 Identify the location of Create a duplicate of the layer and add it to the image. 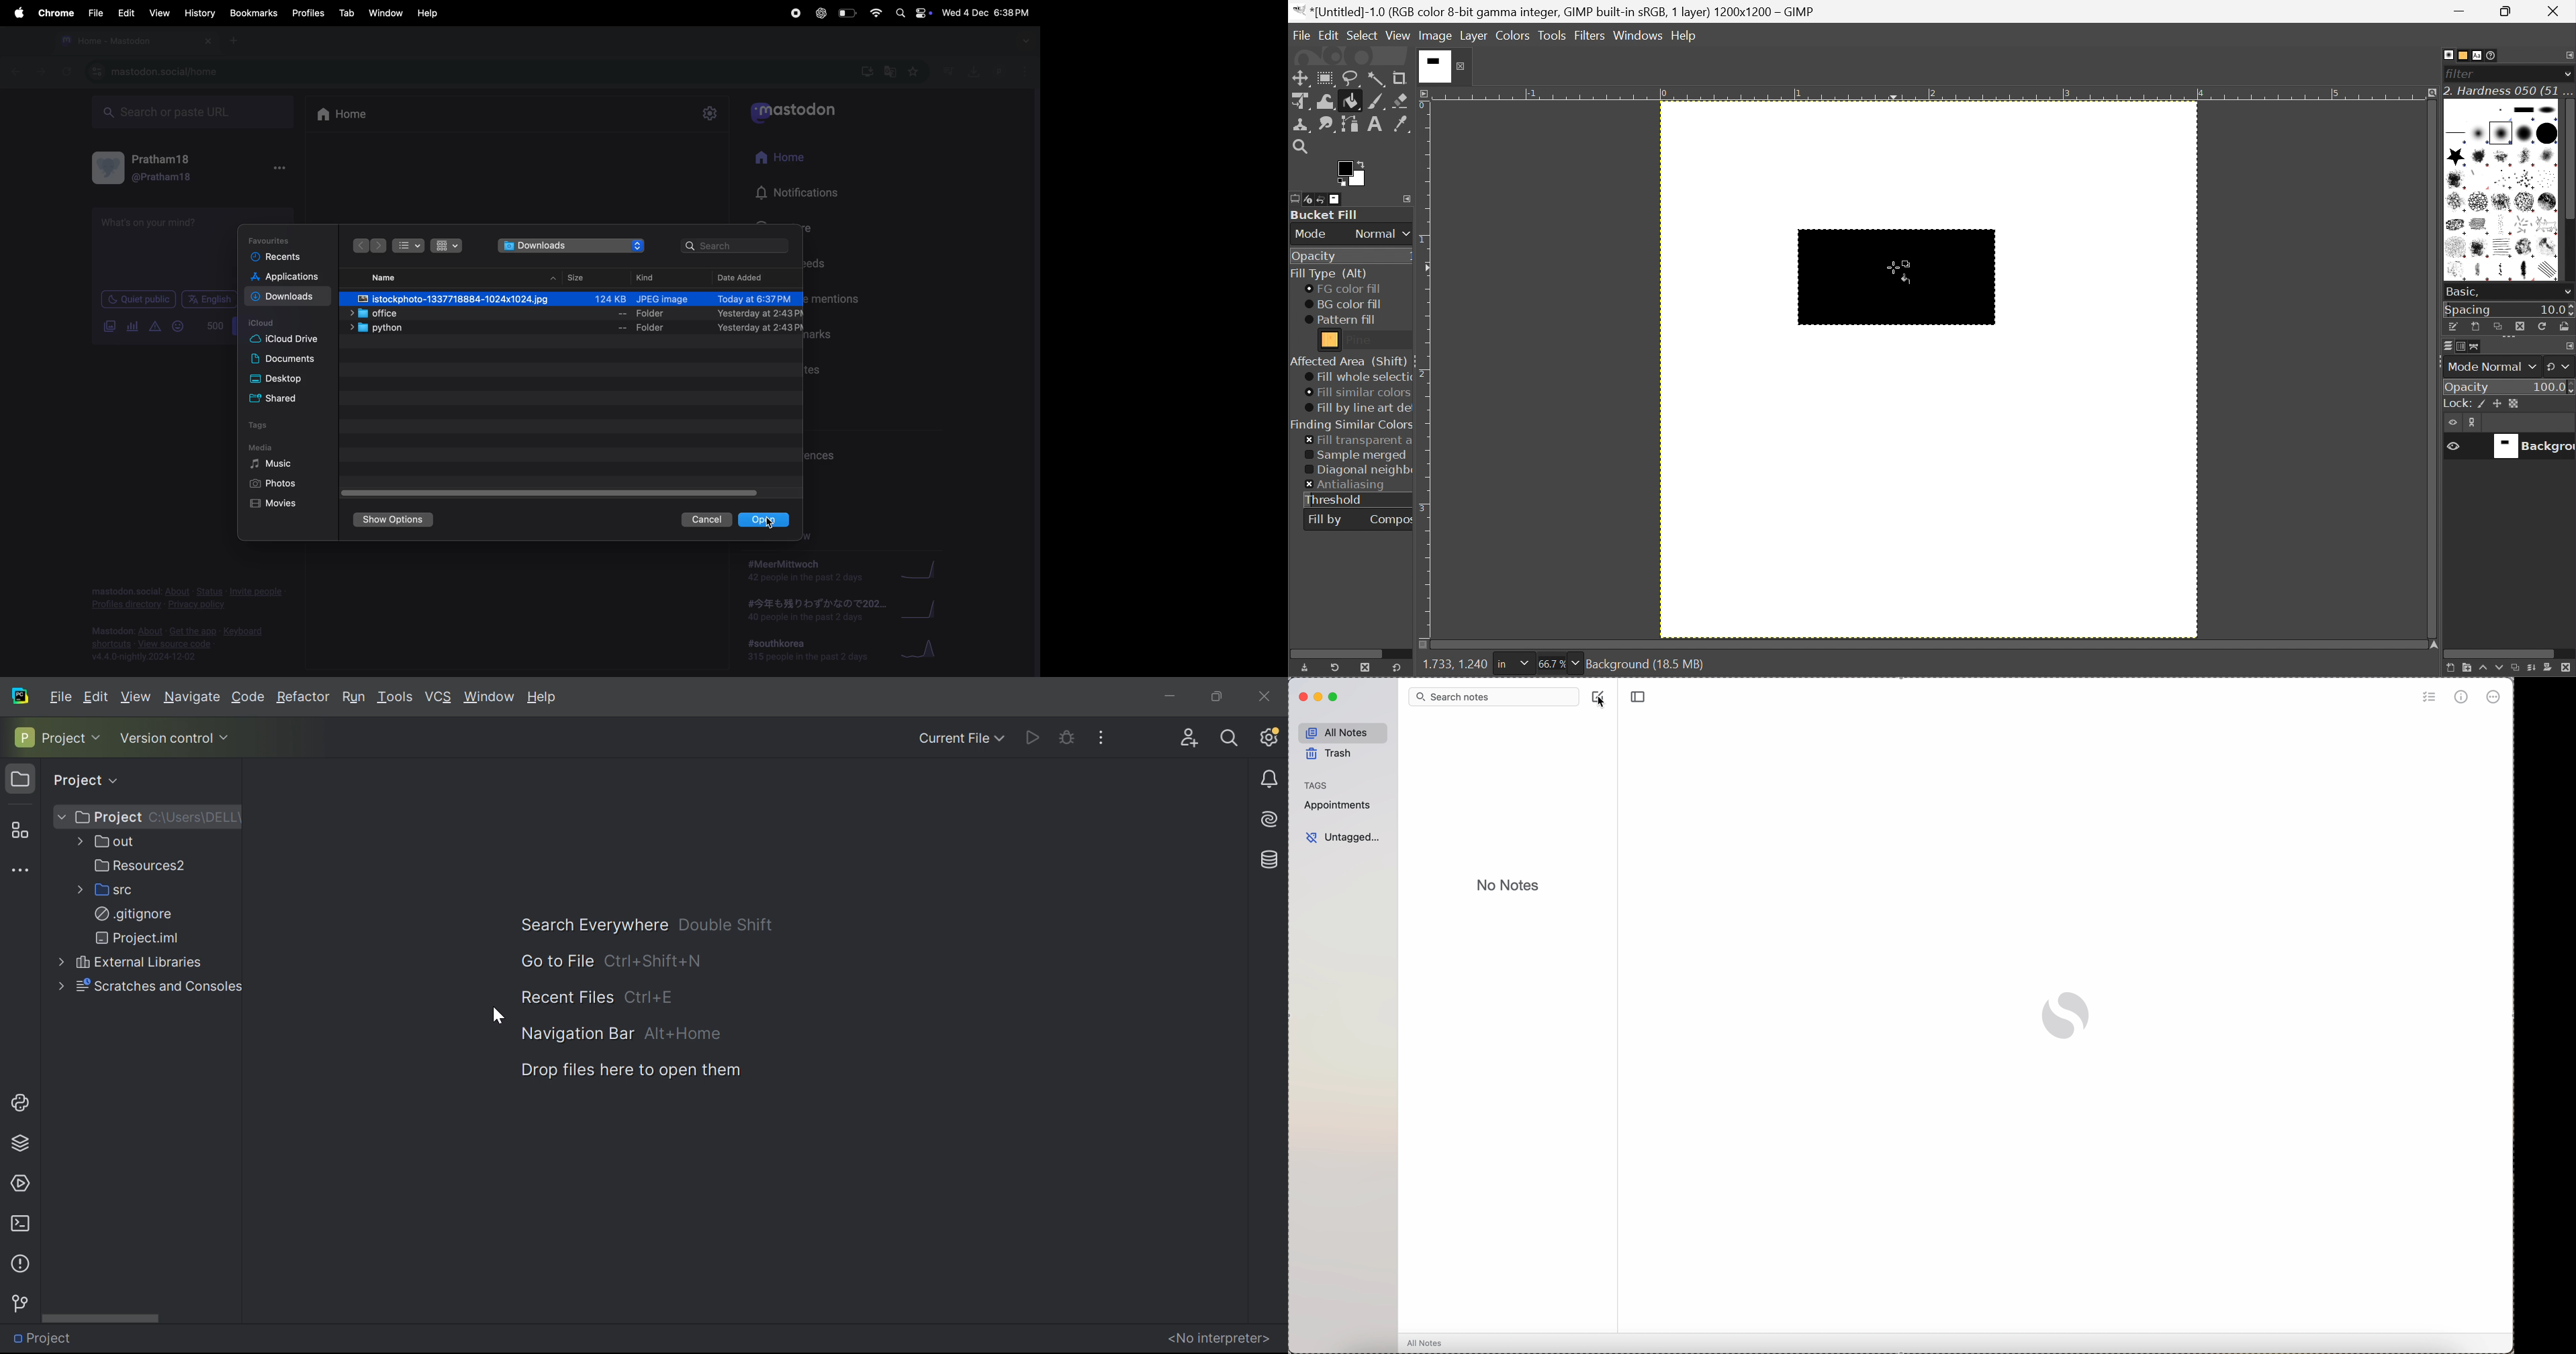
(2516, 669).